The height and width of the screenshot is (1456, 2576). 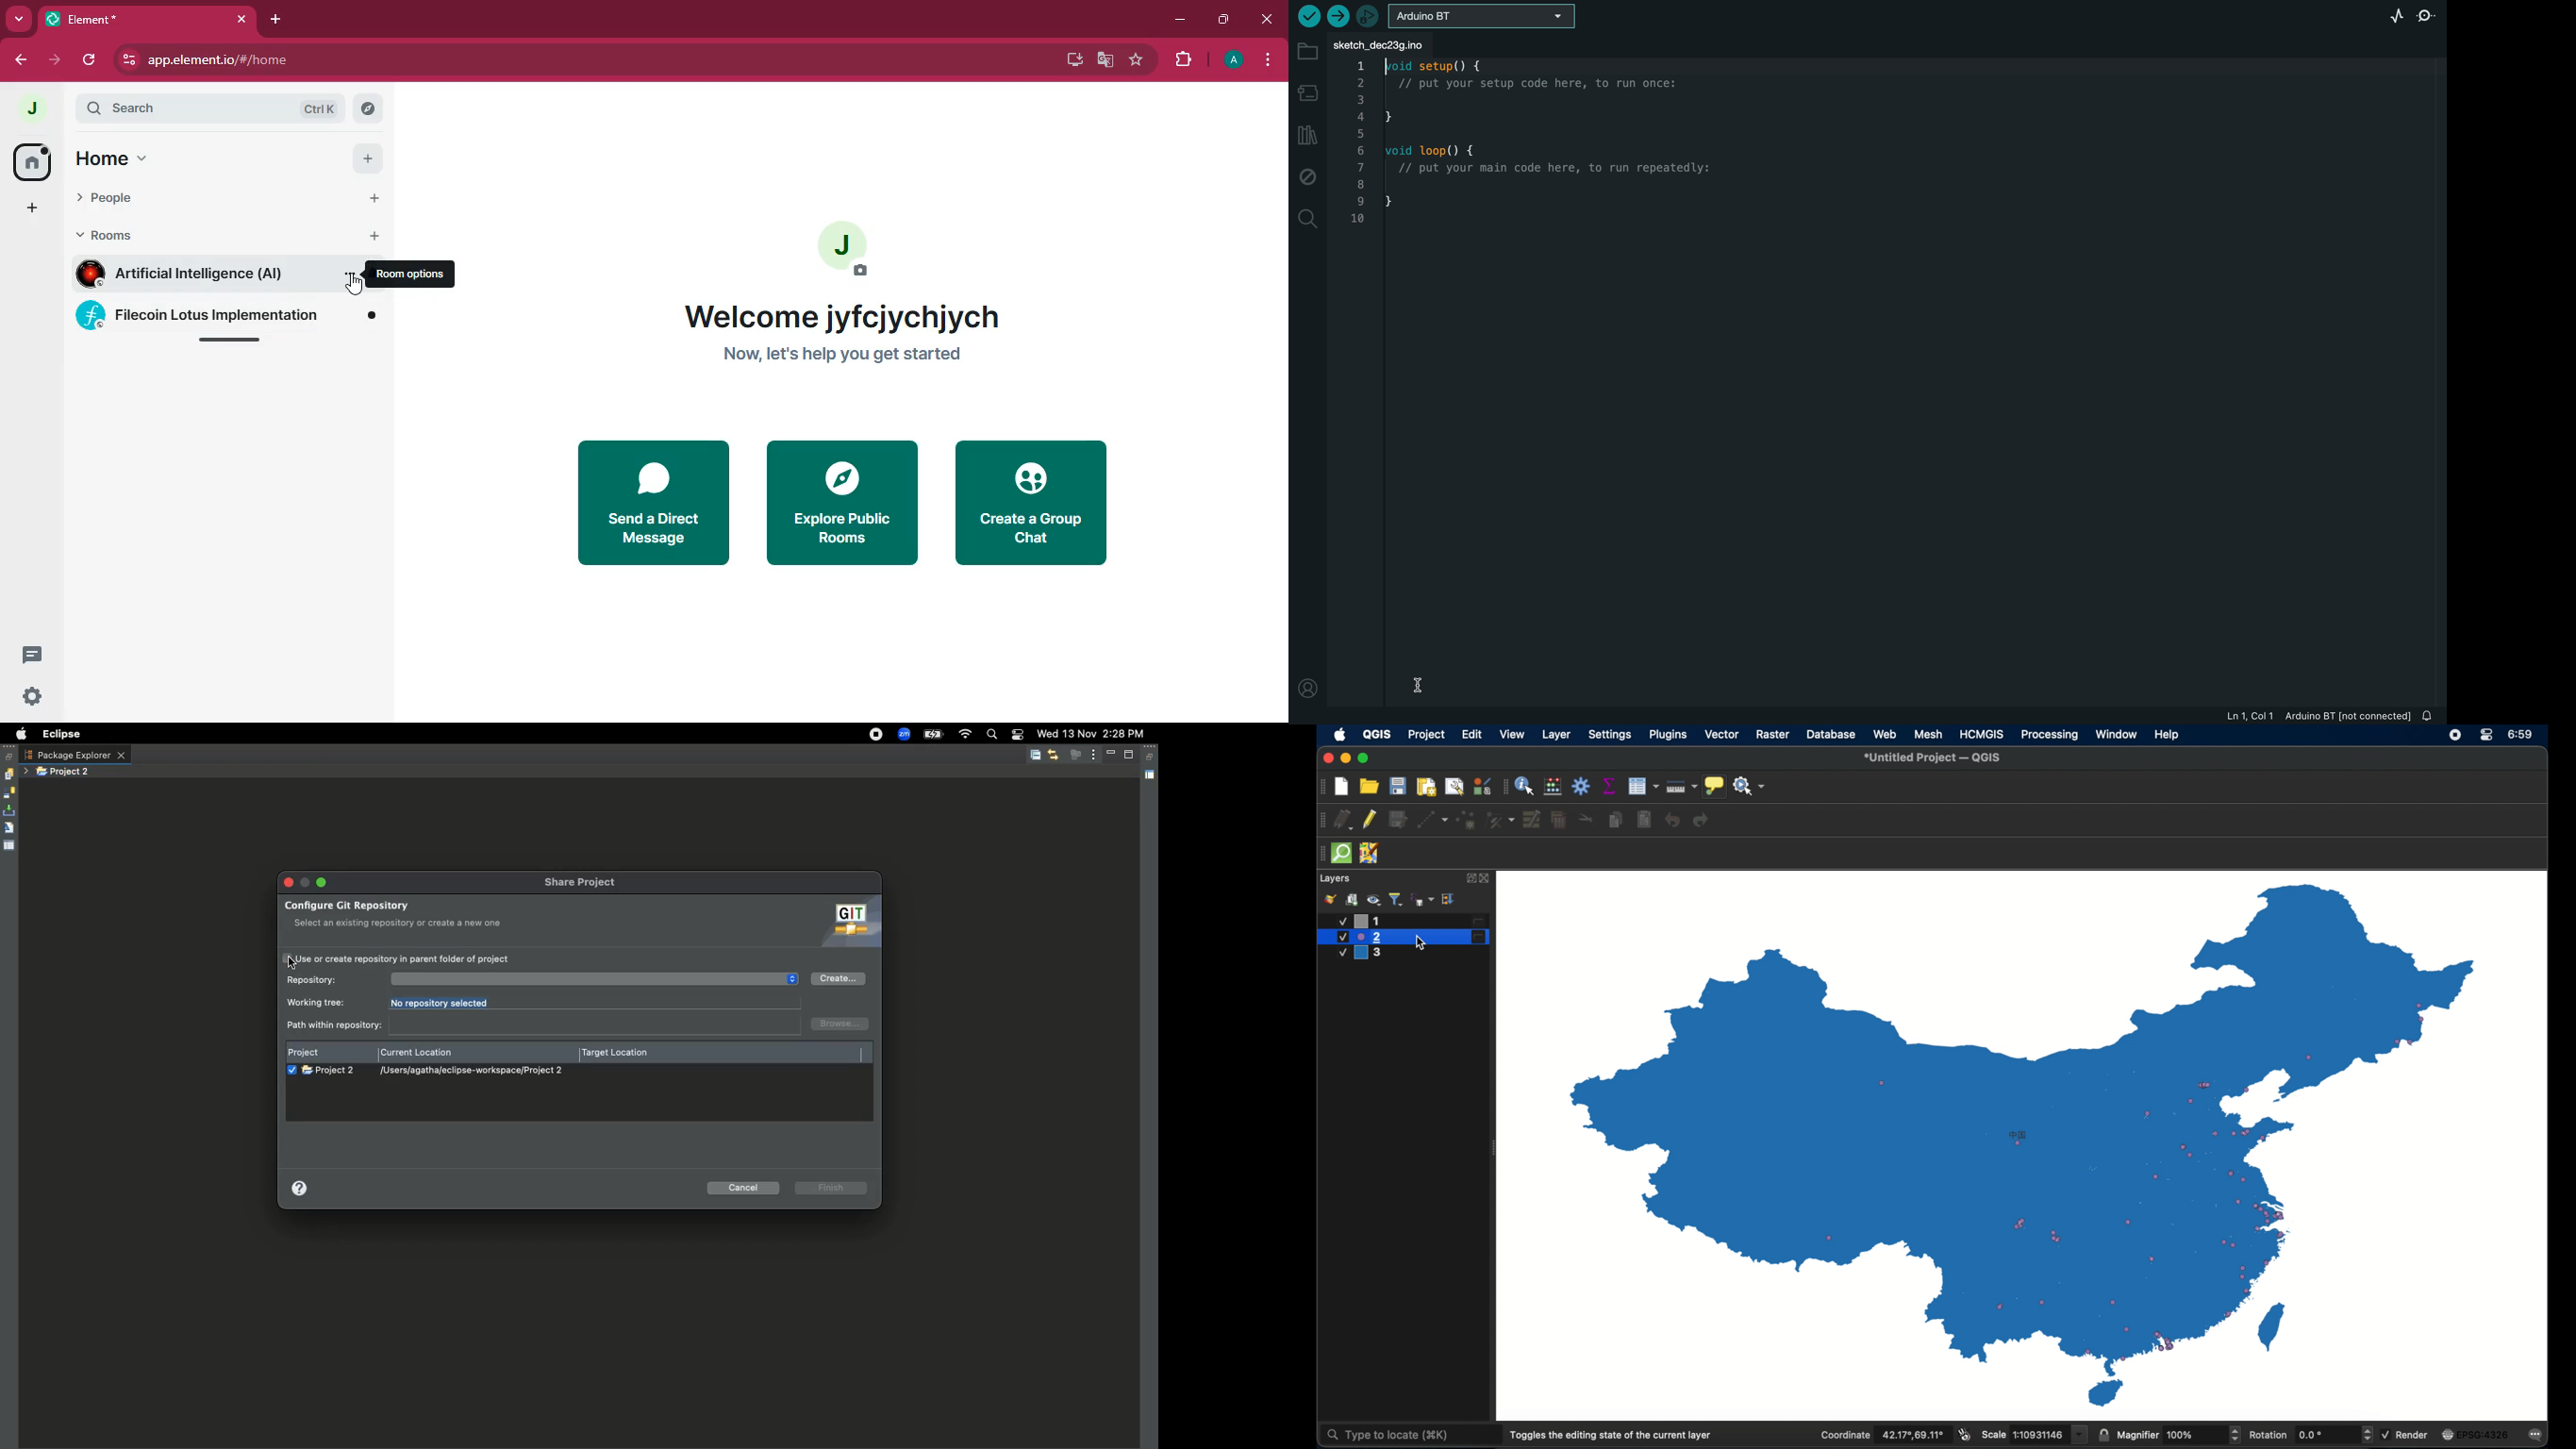 What do you see at coordinates (905, 735) in the screenshot?
I see `Zoom` at bounding box center [905, 735].